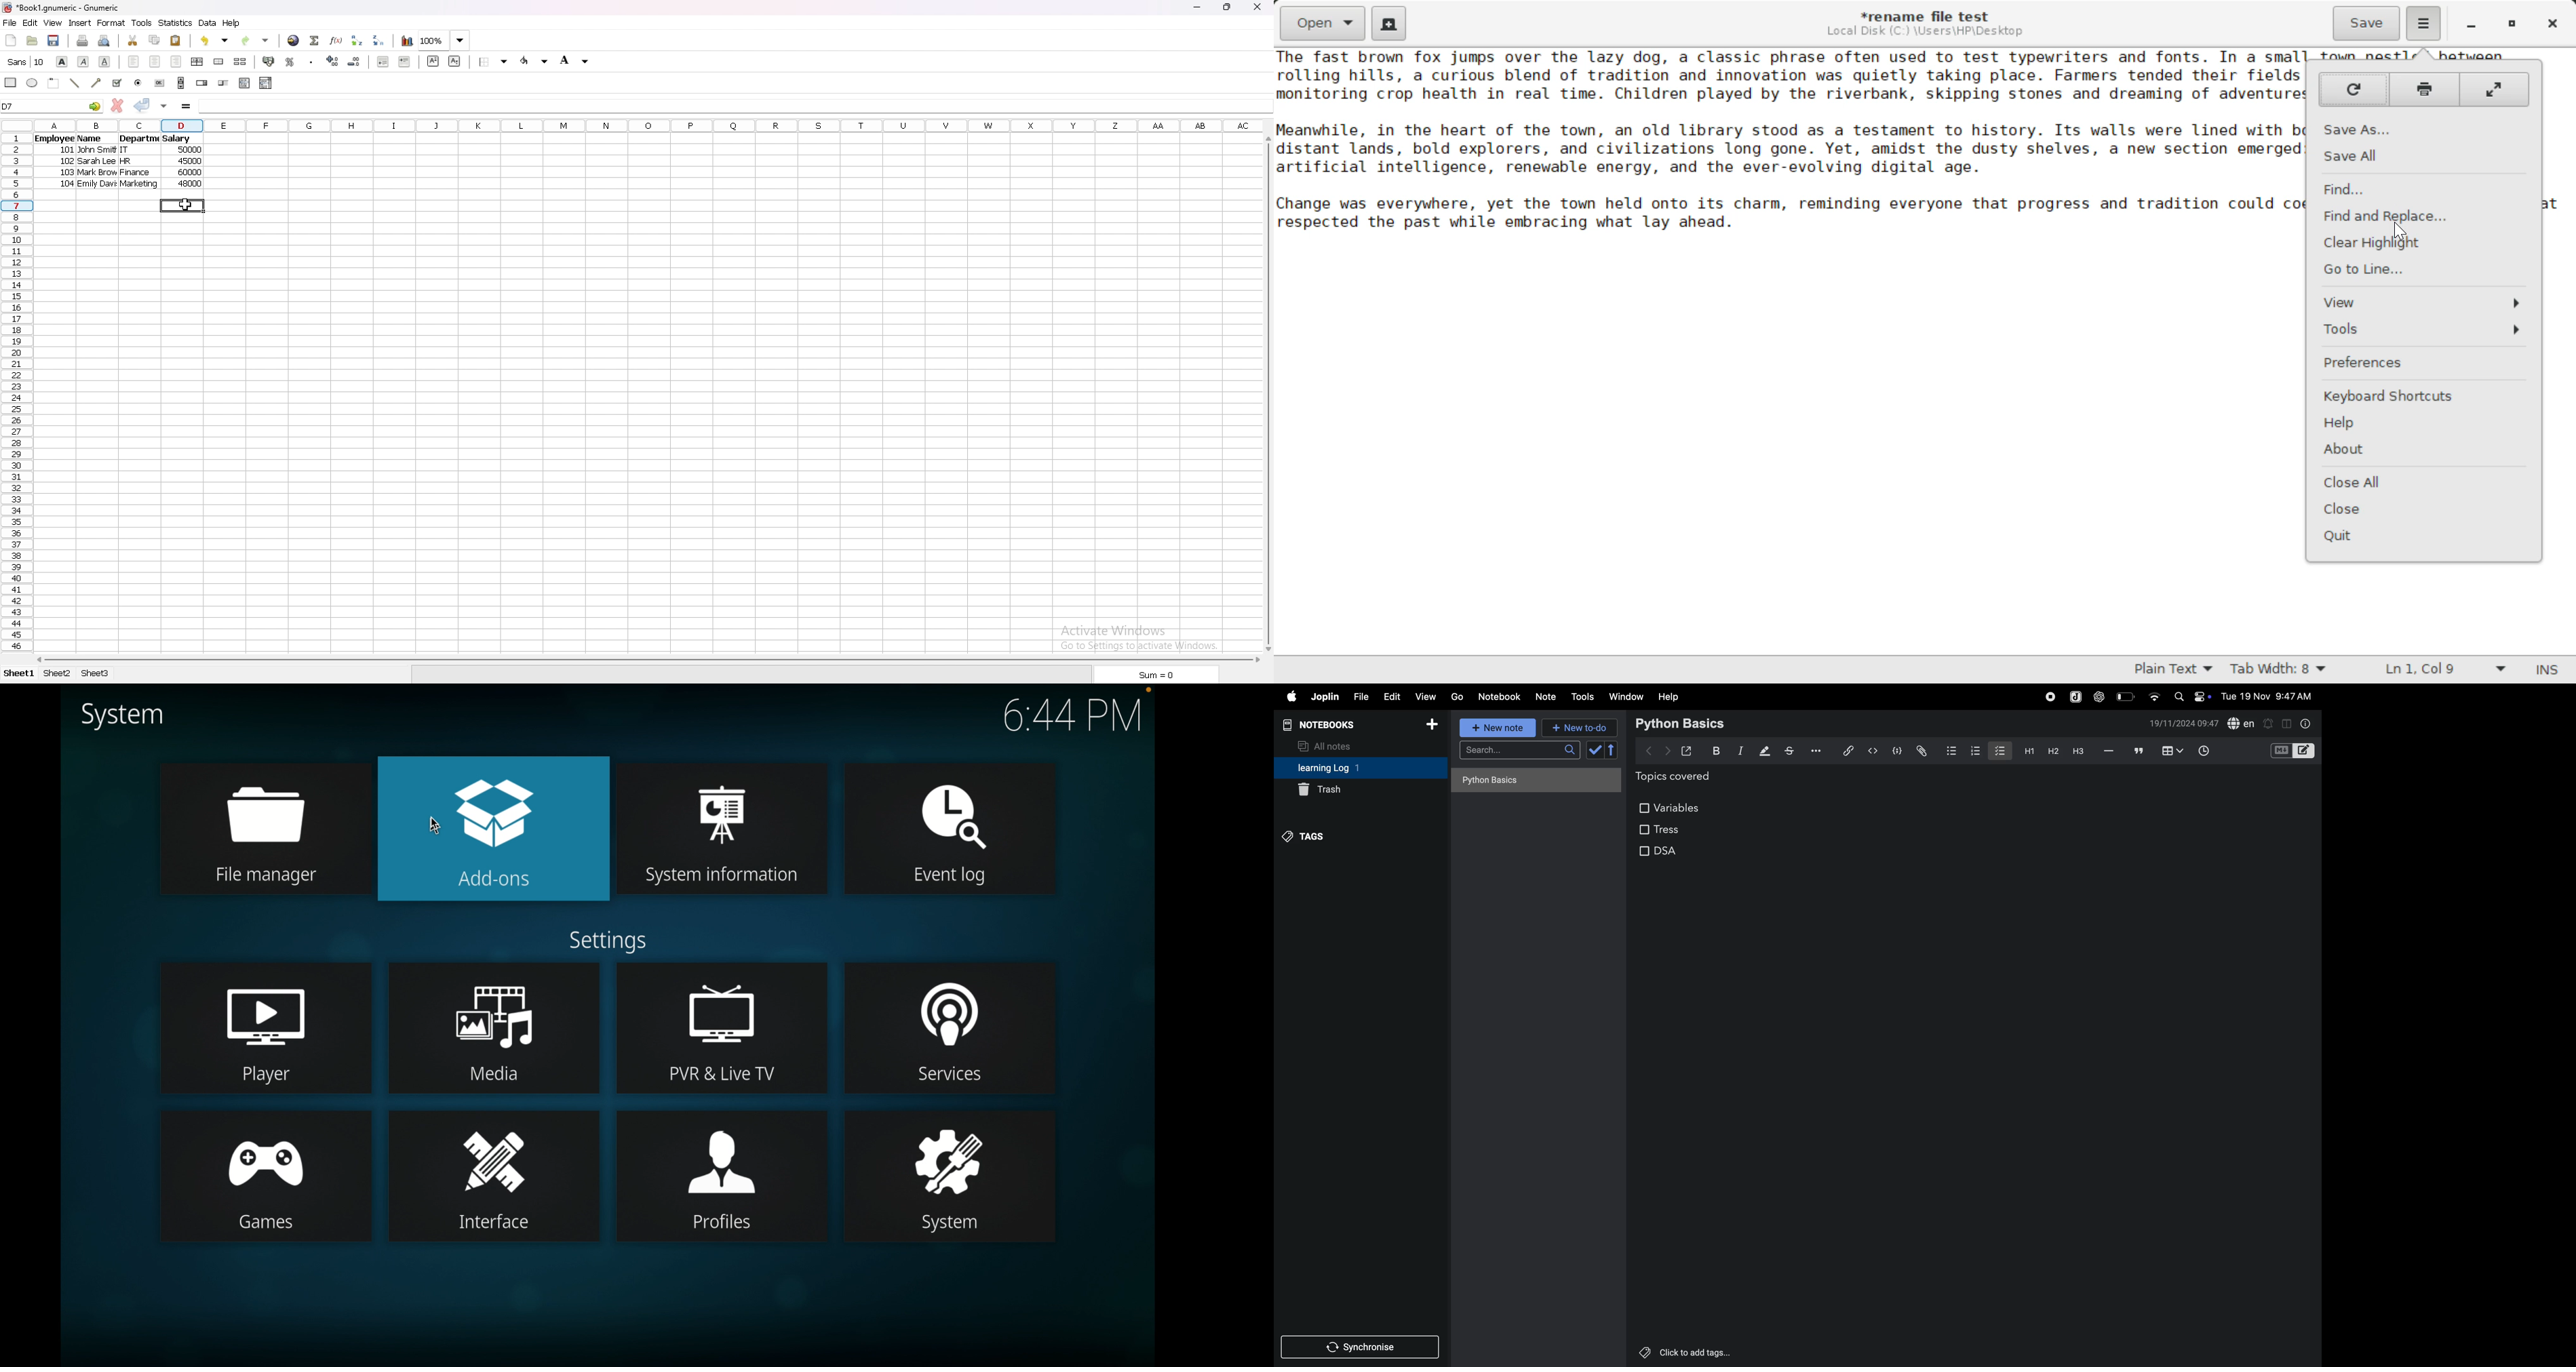 This screenshot has height=1372, width=2576. Describe the element at coordinates (444, 40) in the screenshot. I see `100%` at that location.